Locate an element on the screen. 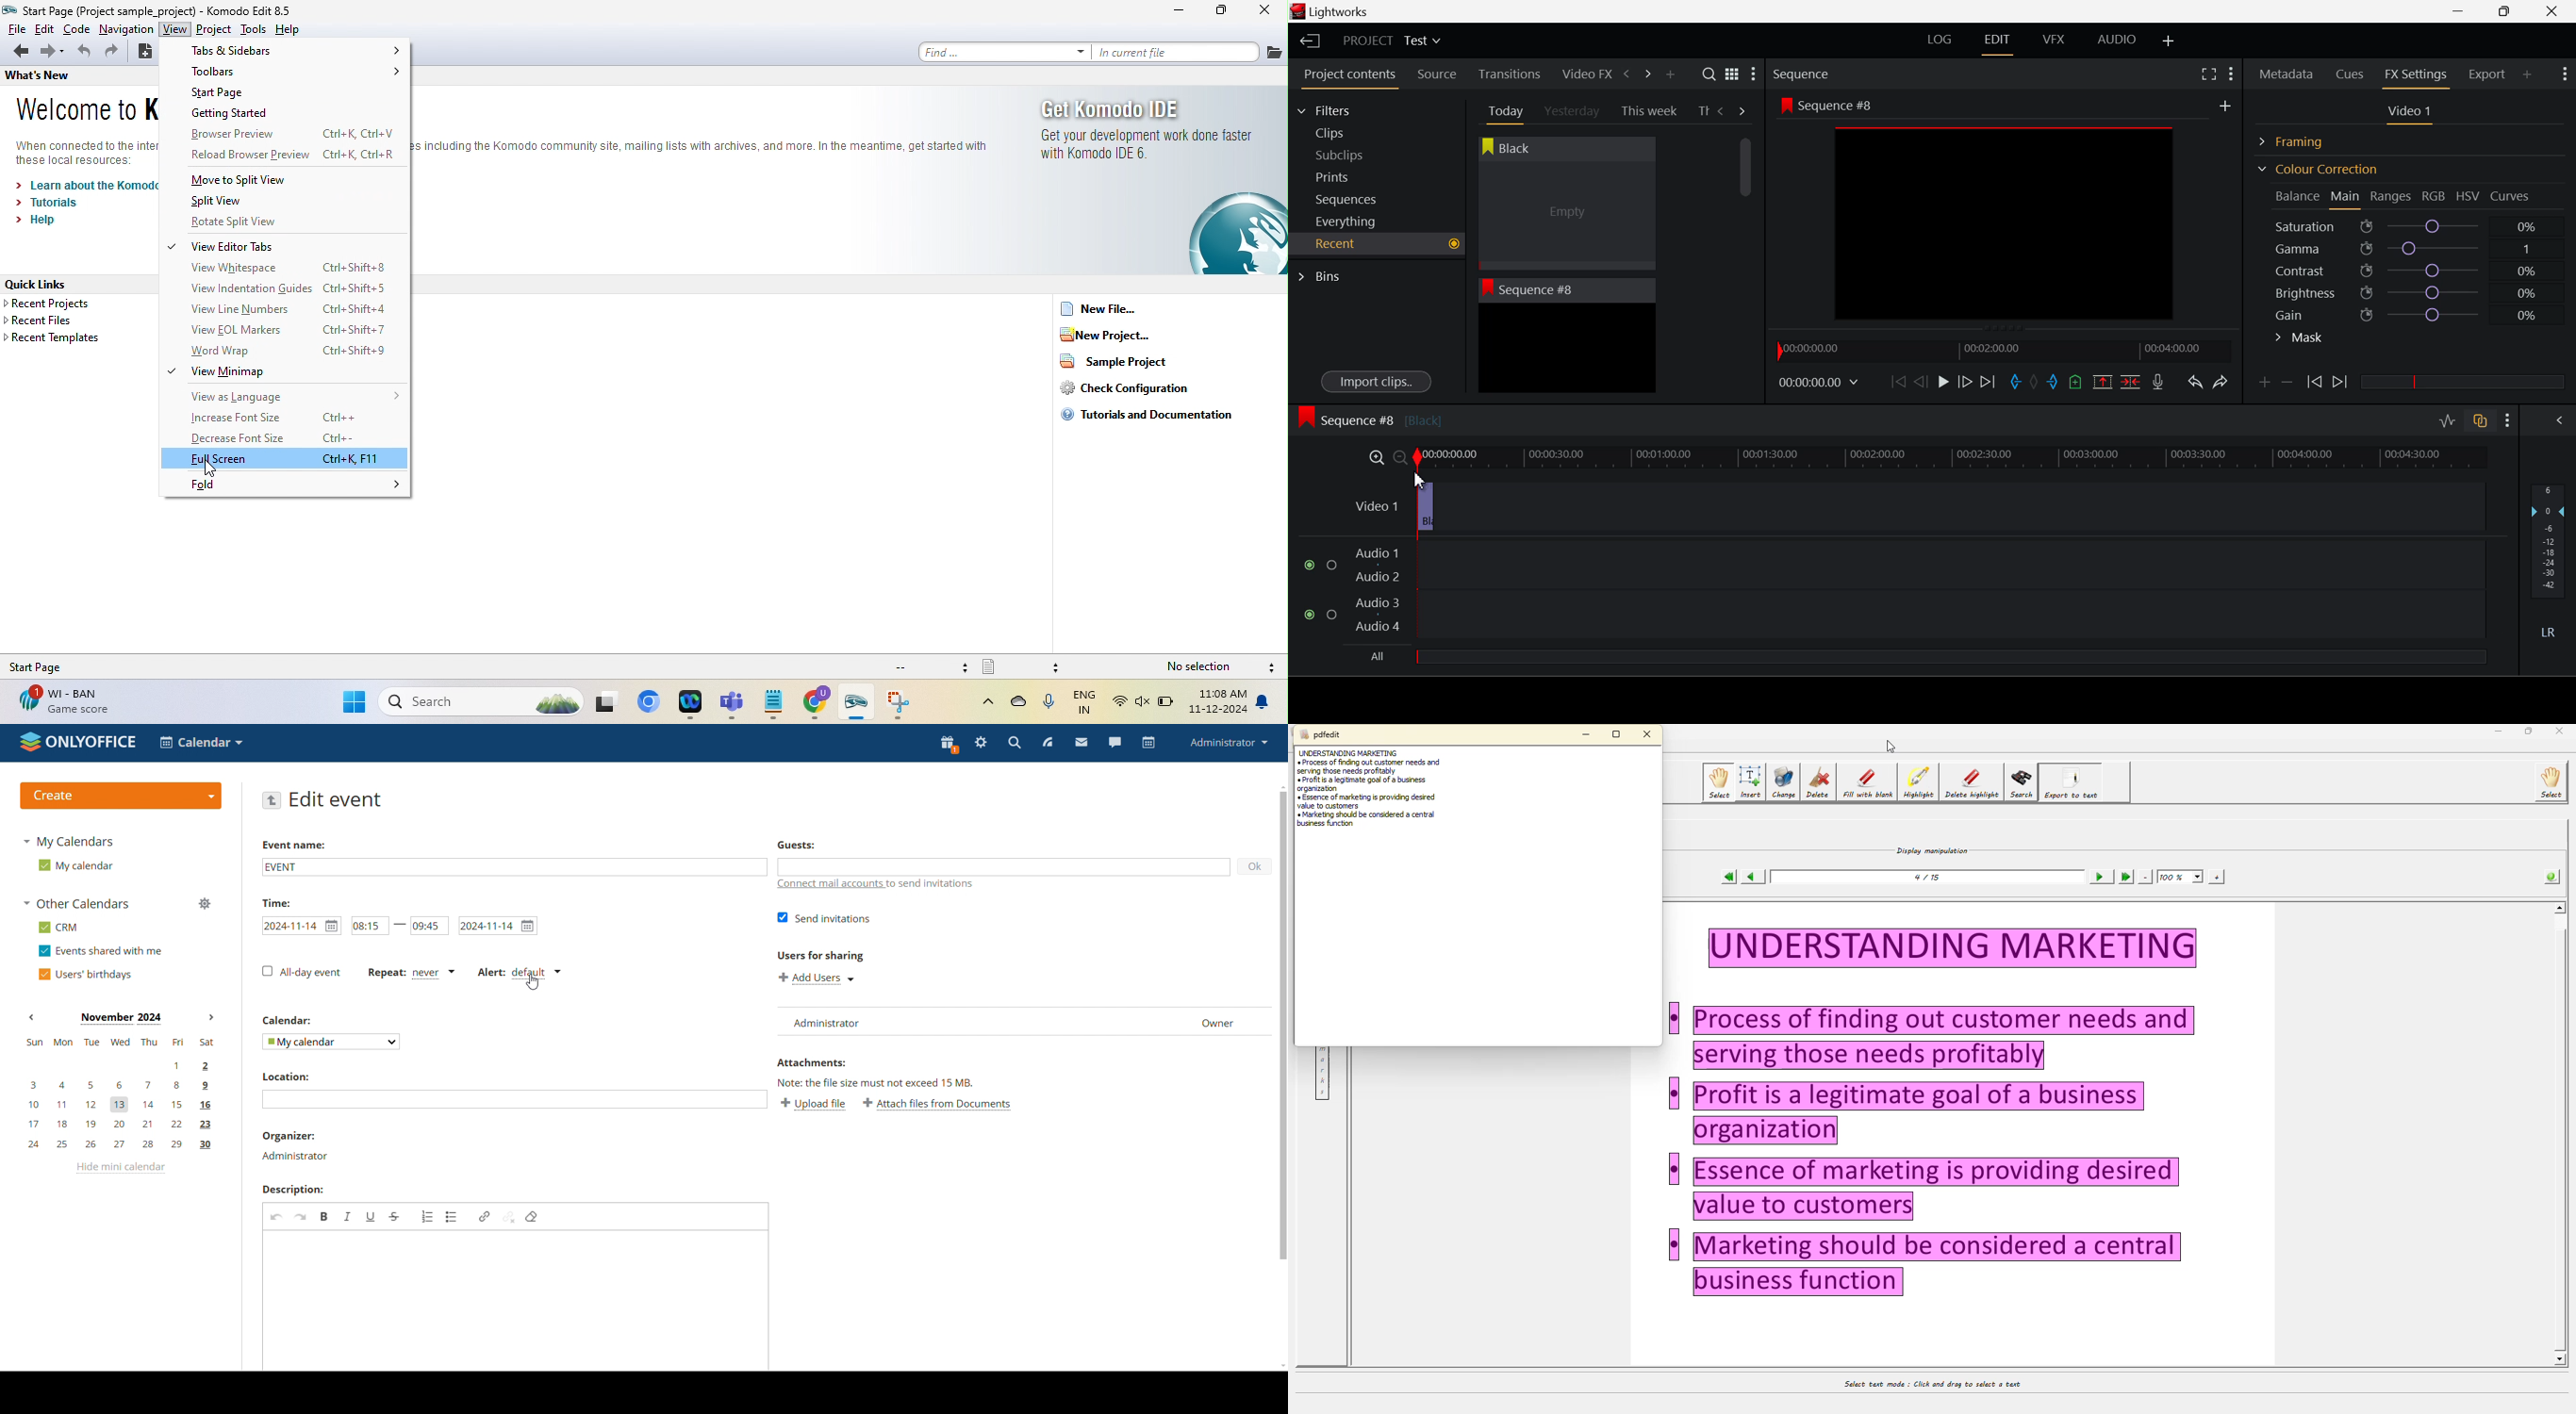  get your development work done faster with komodo ide 6 is located at coordinates (1142, 152).